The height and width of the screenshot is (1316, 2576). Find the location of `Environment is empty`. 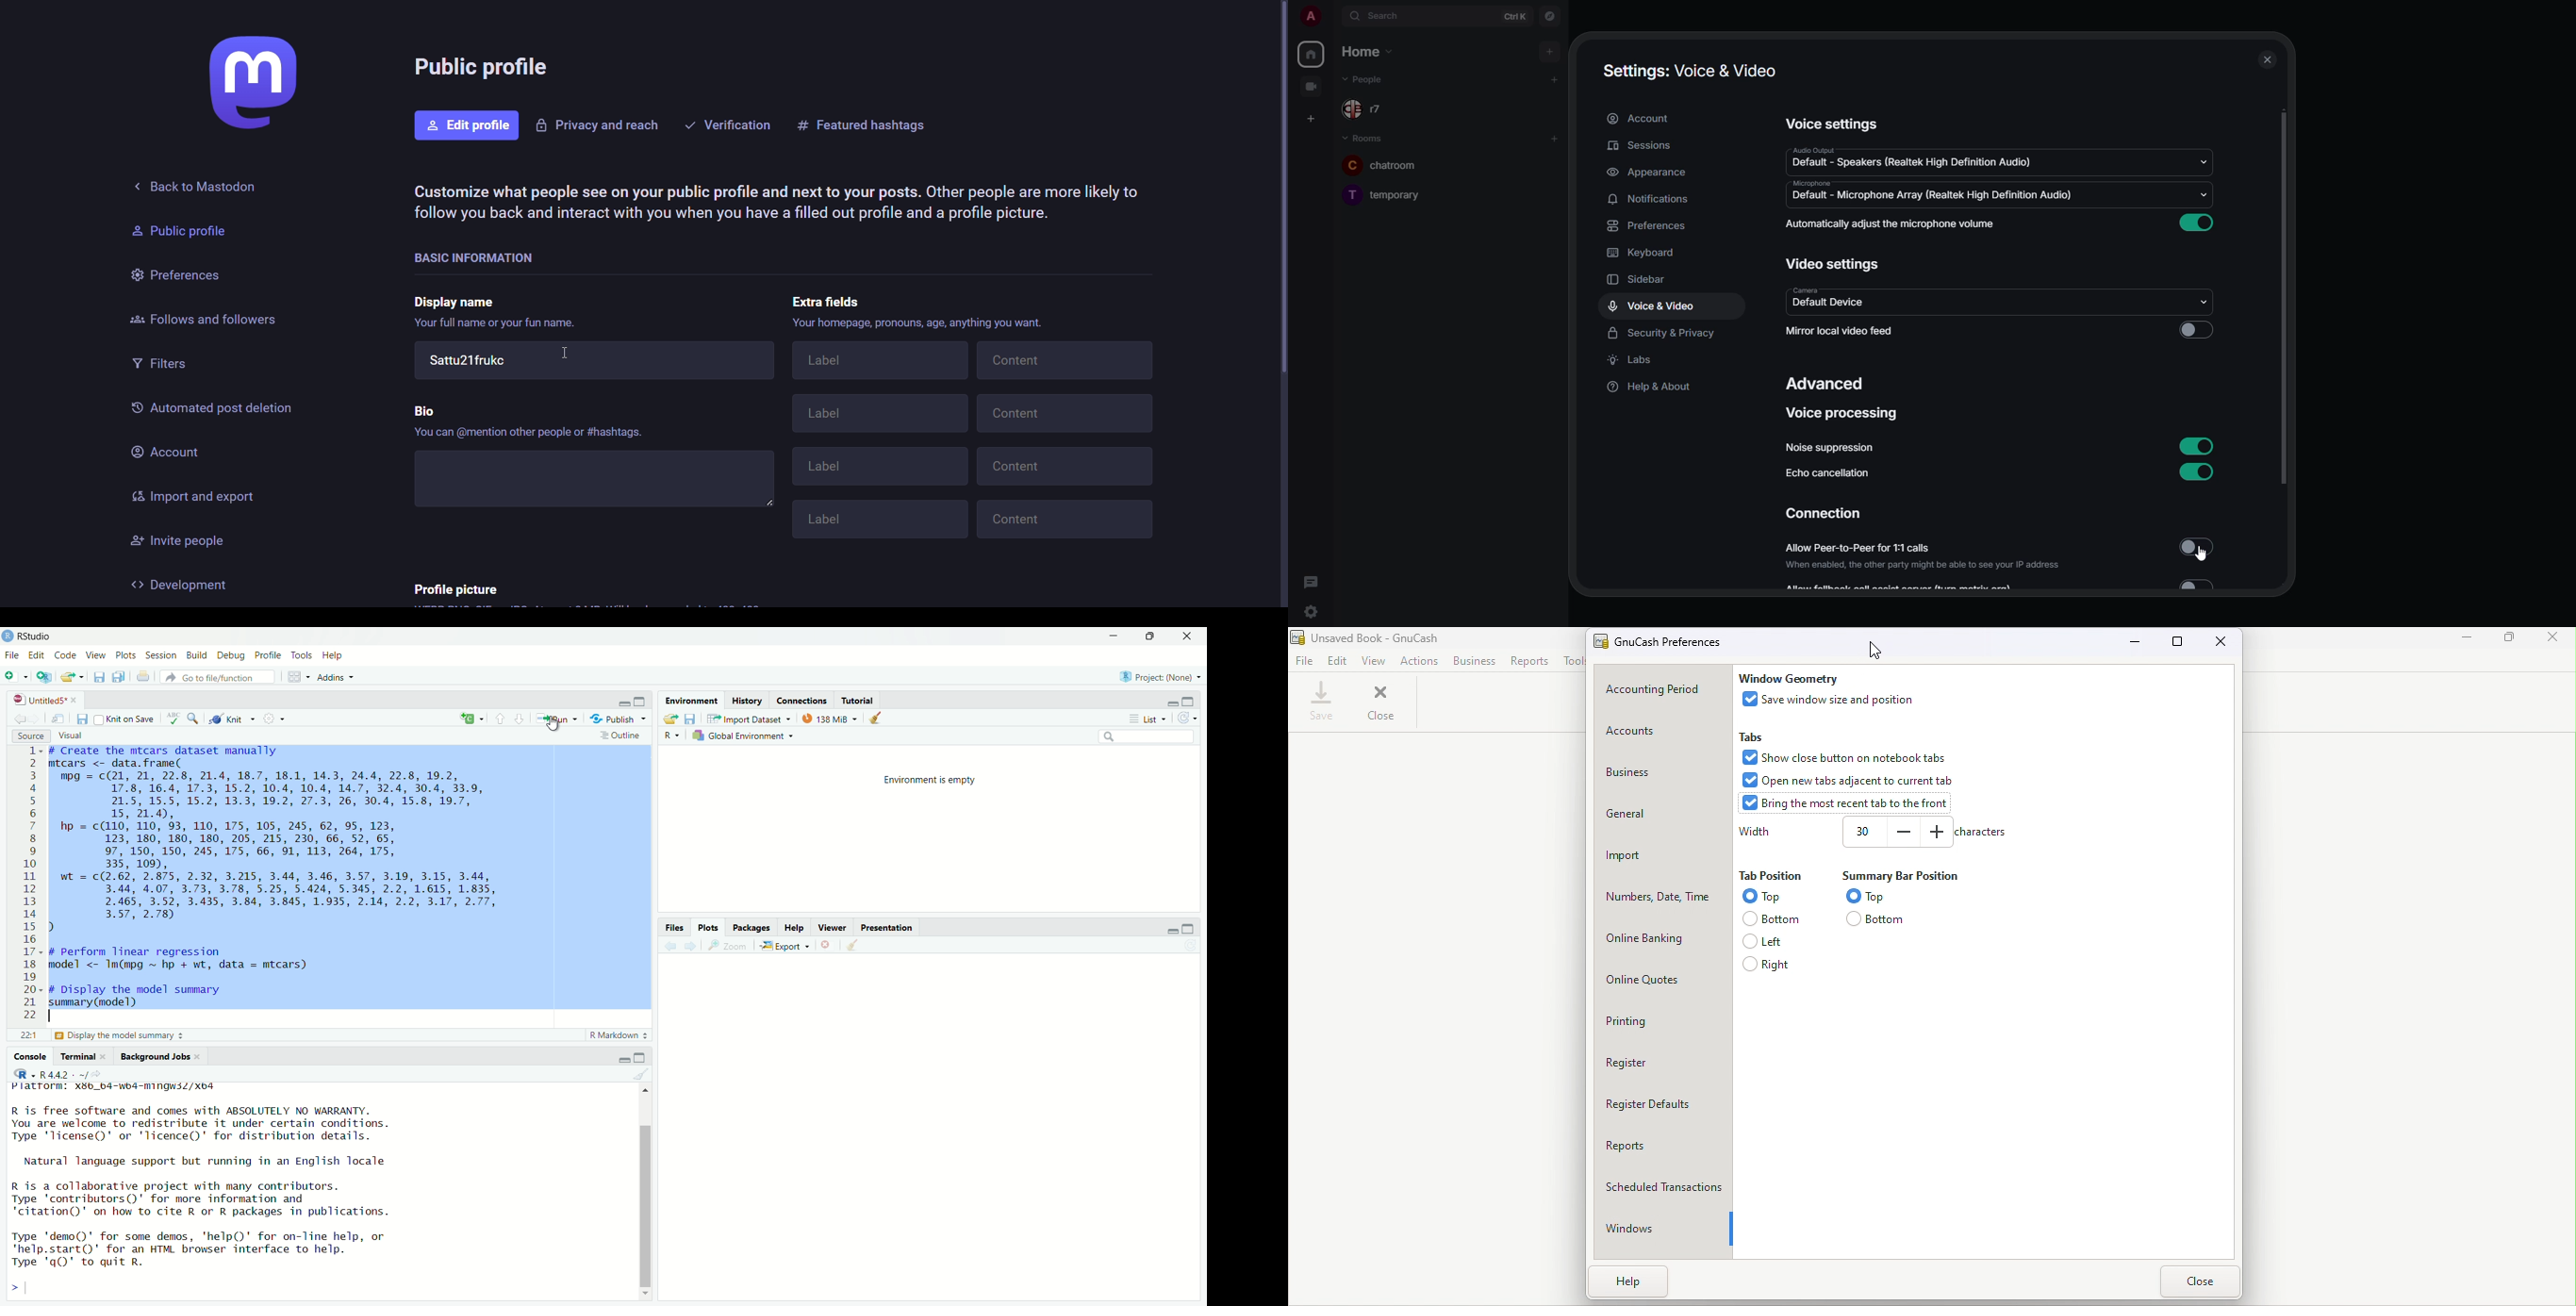

Environment is empty is located at coordinates (931, 780).